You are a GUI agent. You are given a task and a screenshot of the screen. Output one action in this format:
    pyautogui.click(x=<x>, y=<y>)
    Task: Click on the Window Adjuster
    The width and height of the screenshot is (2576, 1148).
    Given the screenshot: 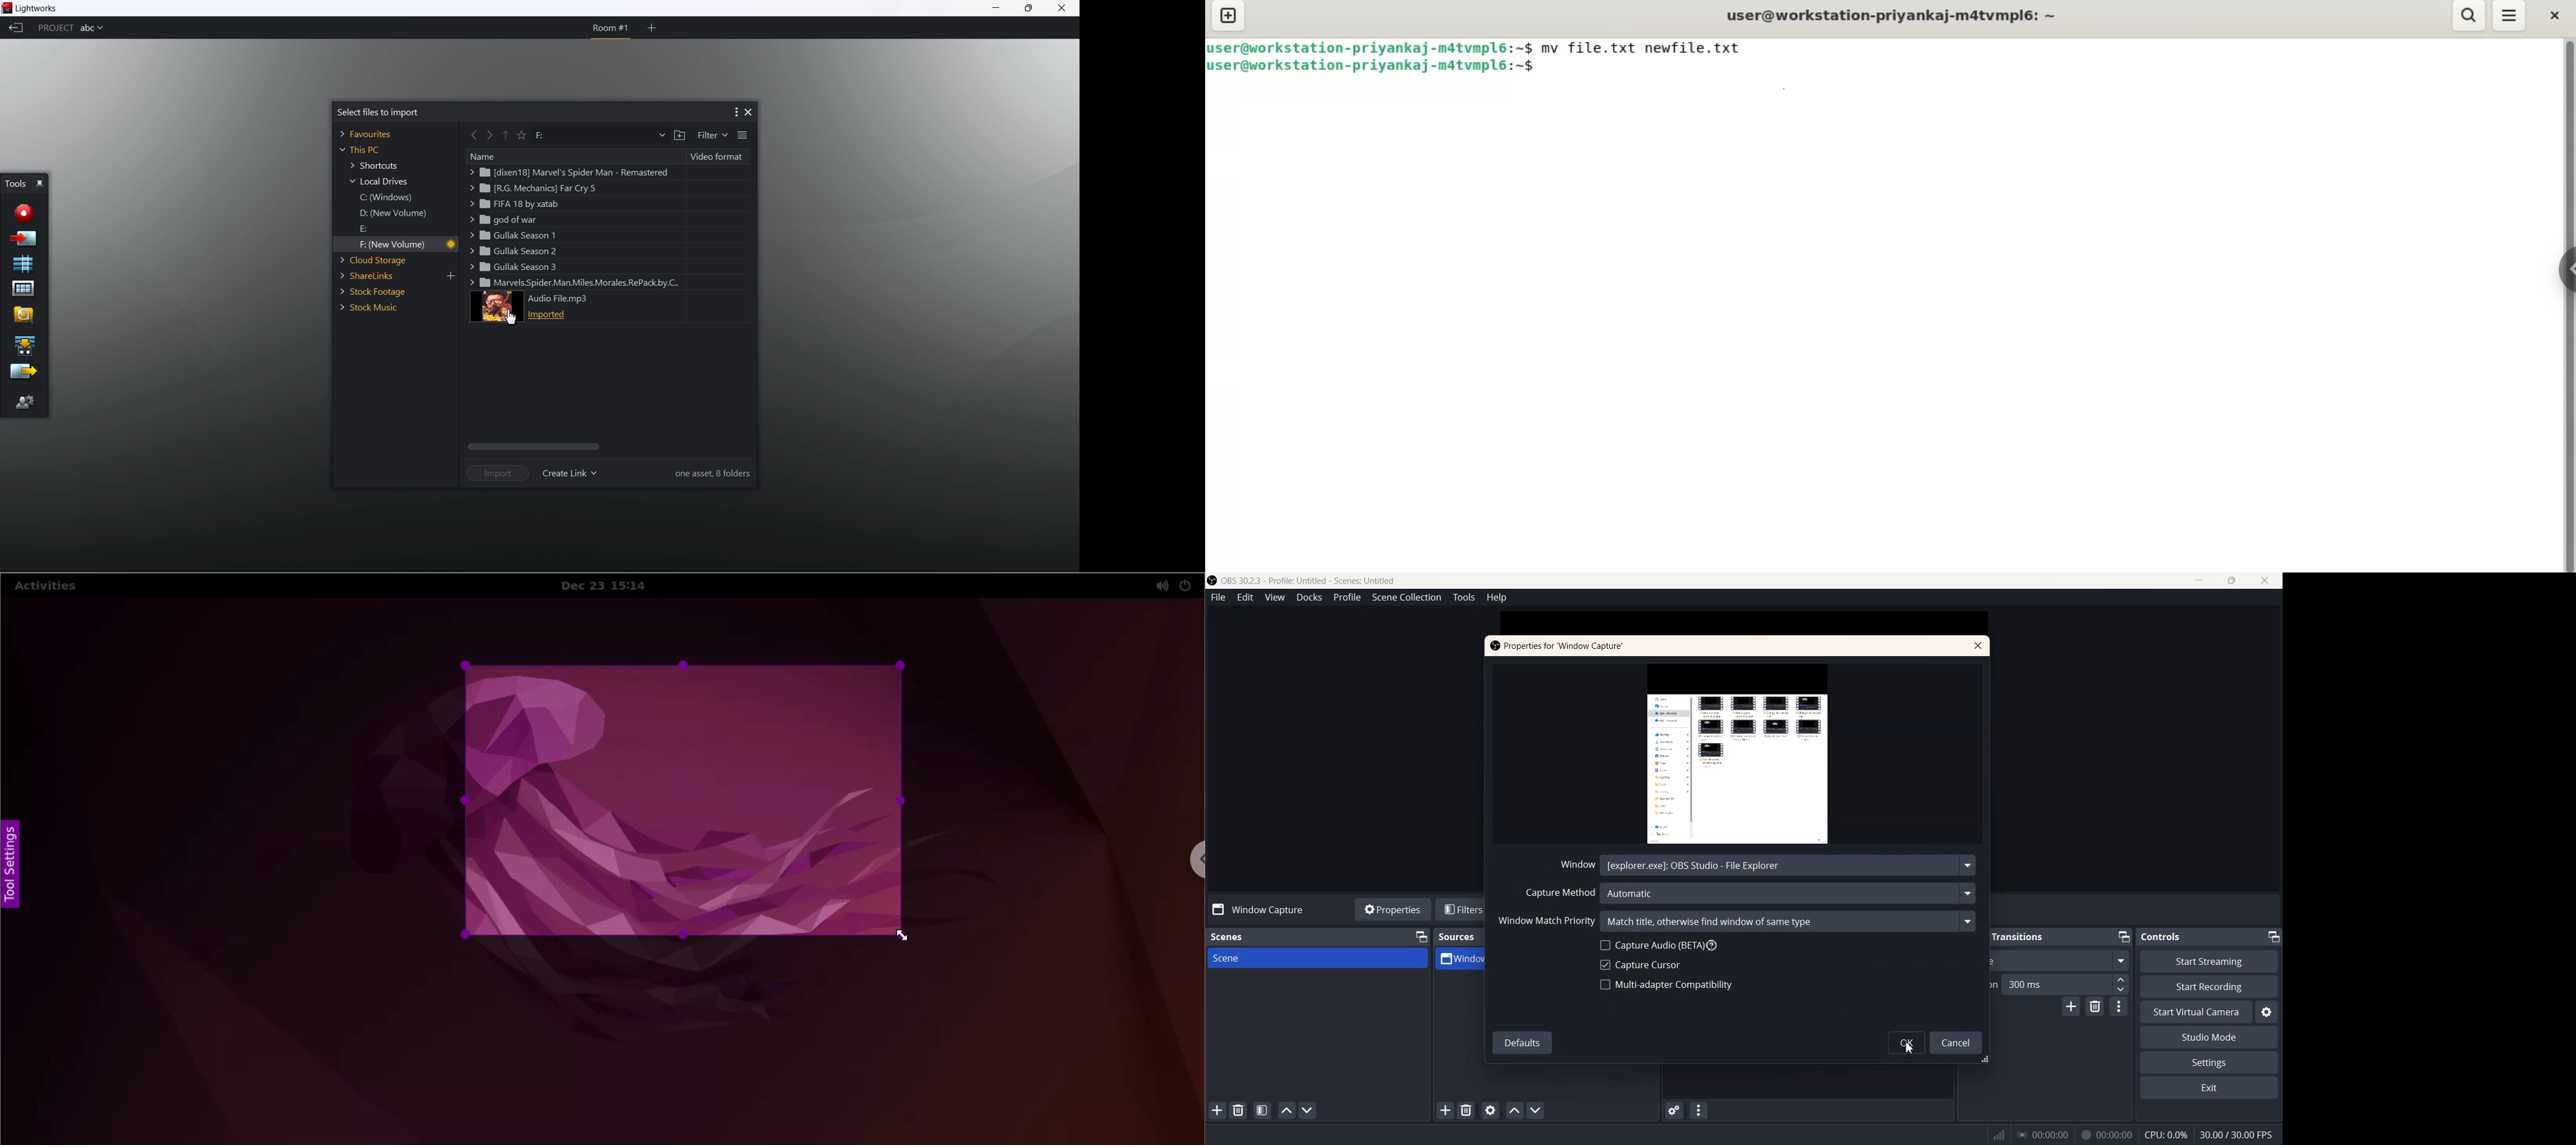 What is the action you would take?
    pyautogui.click(x=1987, y=1060)
    